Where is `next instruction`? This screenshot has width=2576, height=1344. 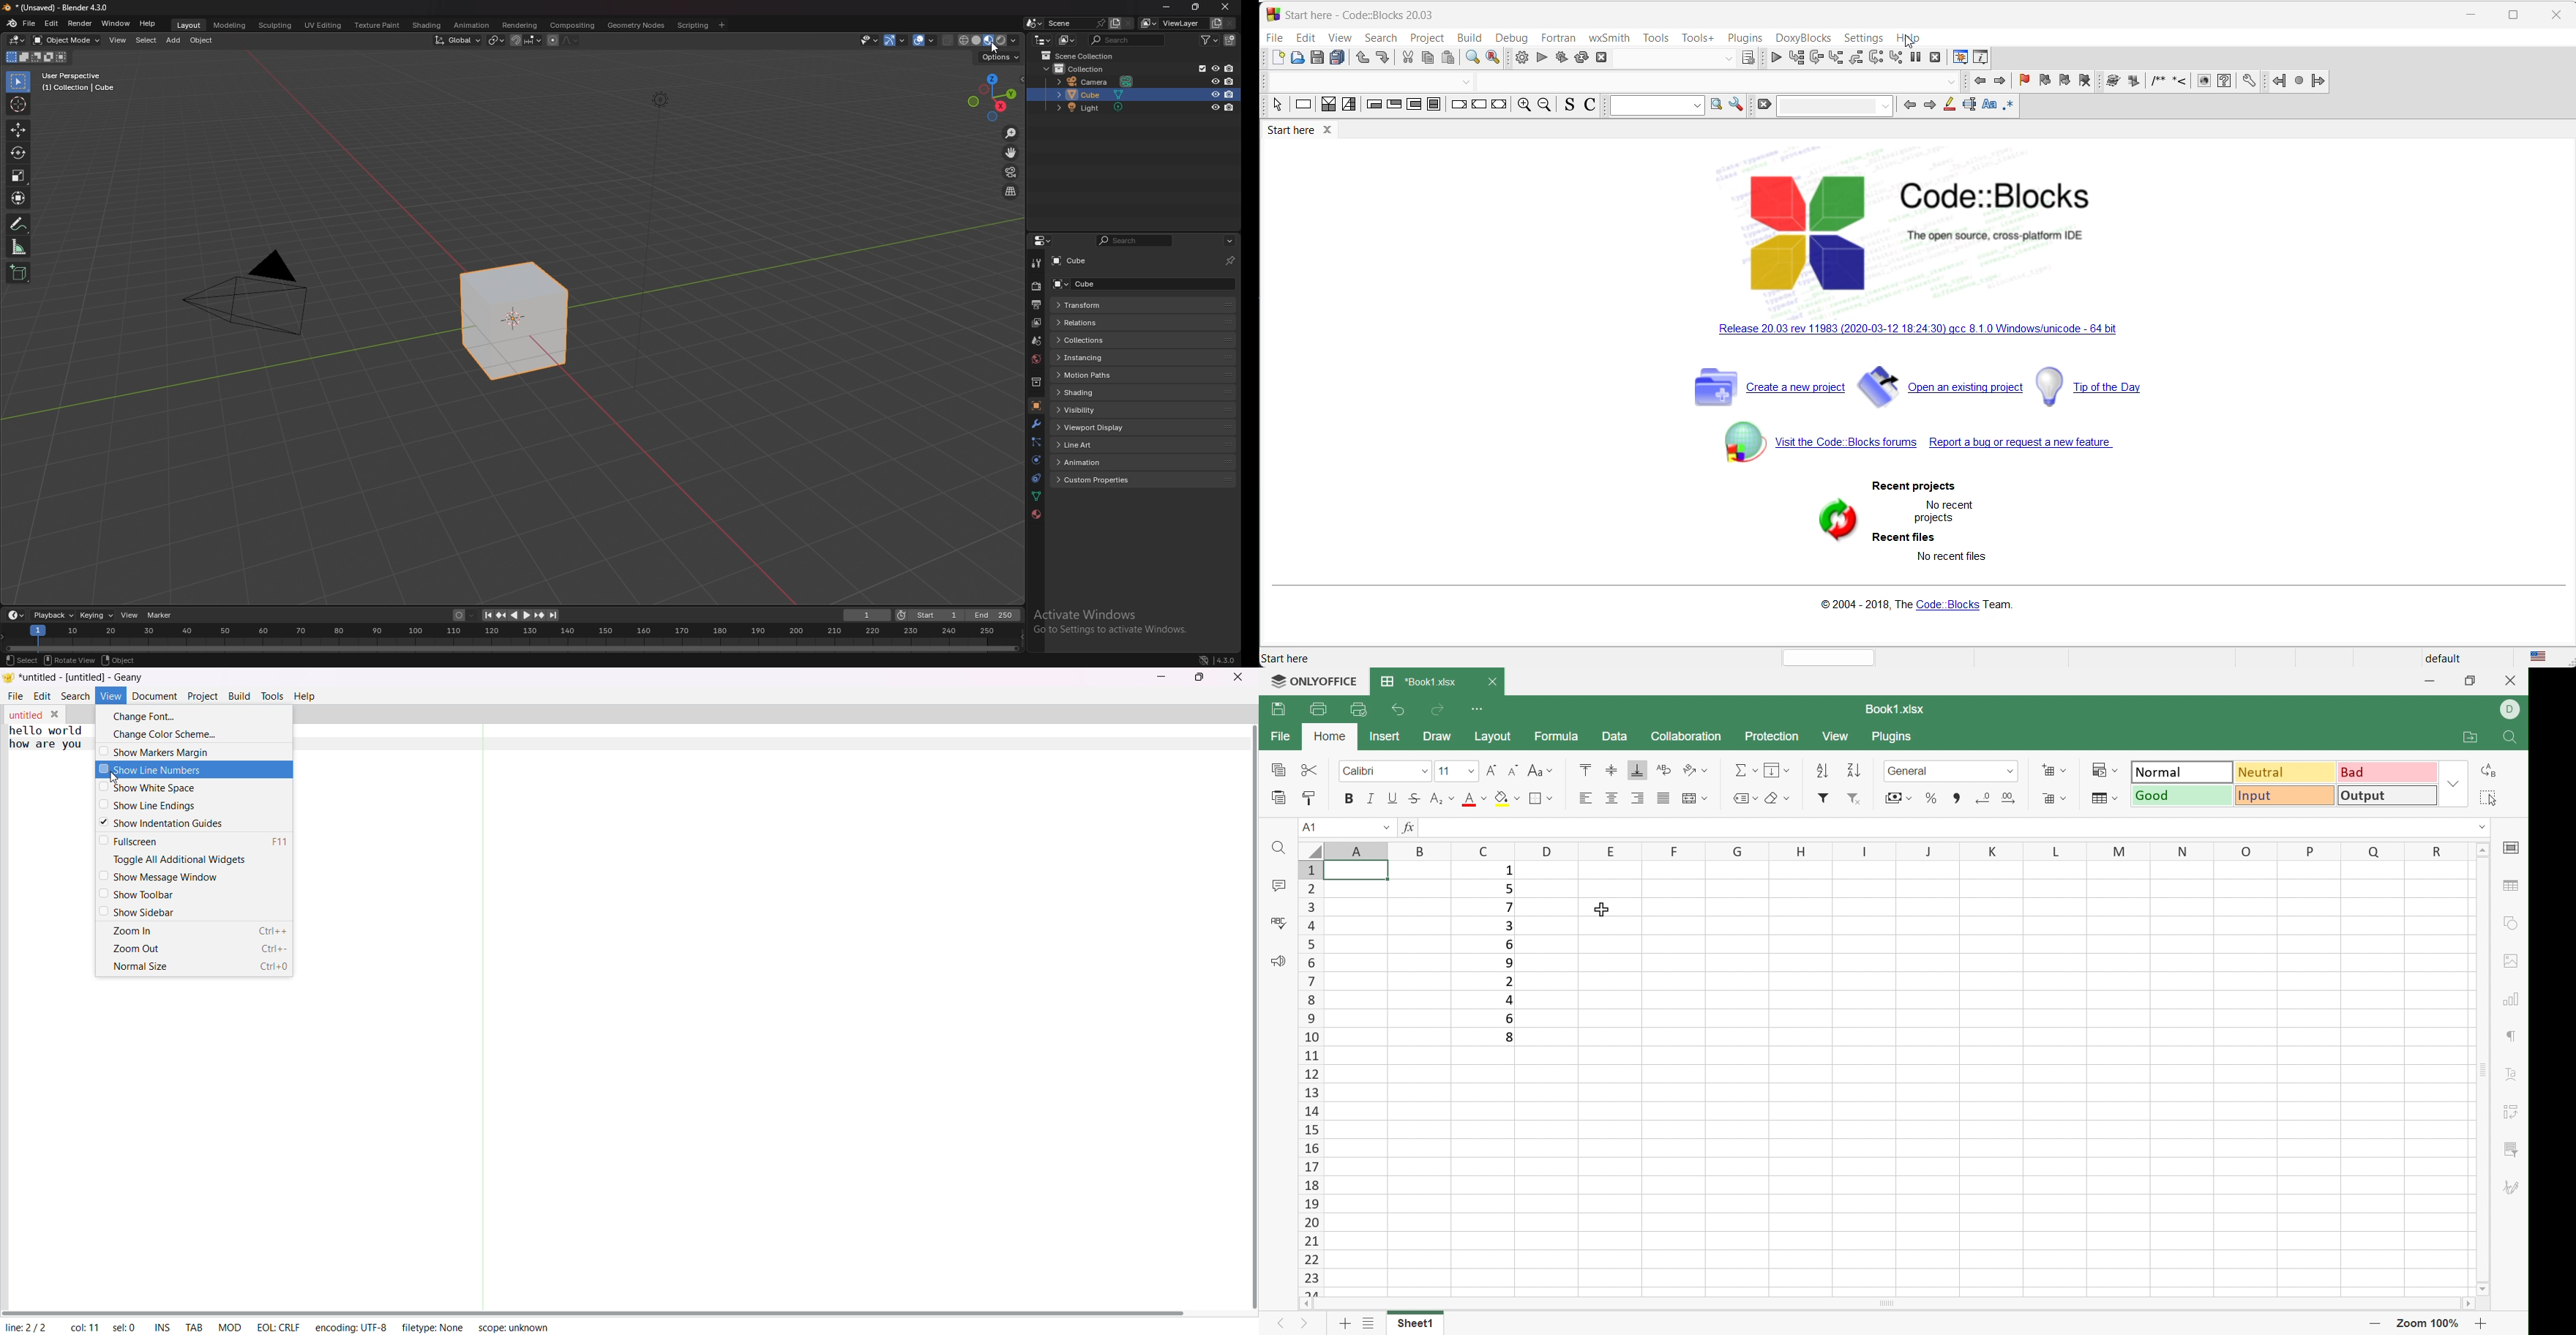
next instruction is located at coordinates (1877, 59).